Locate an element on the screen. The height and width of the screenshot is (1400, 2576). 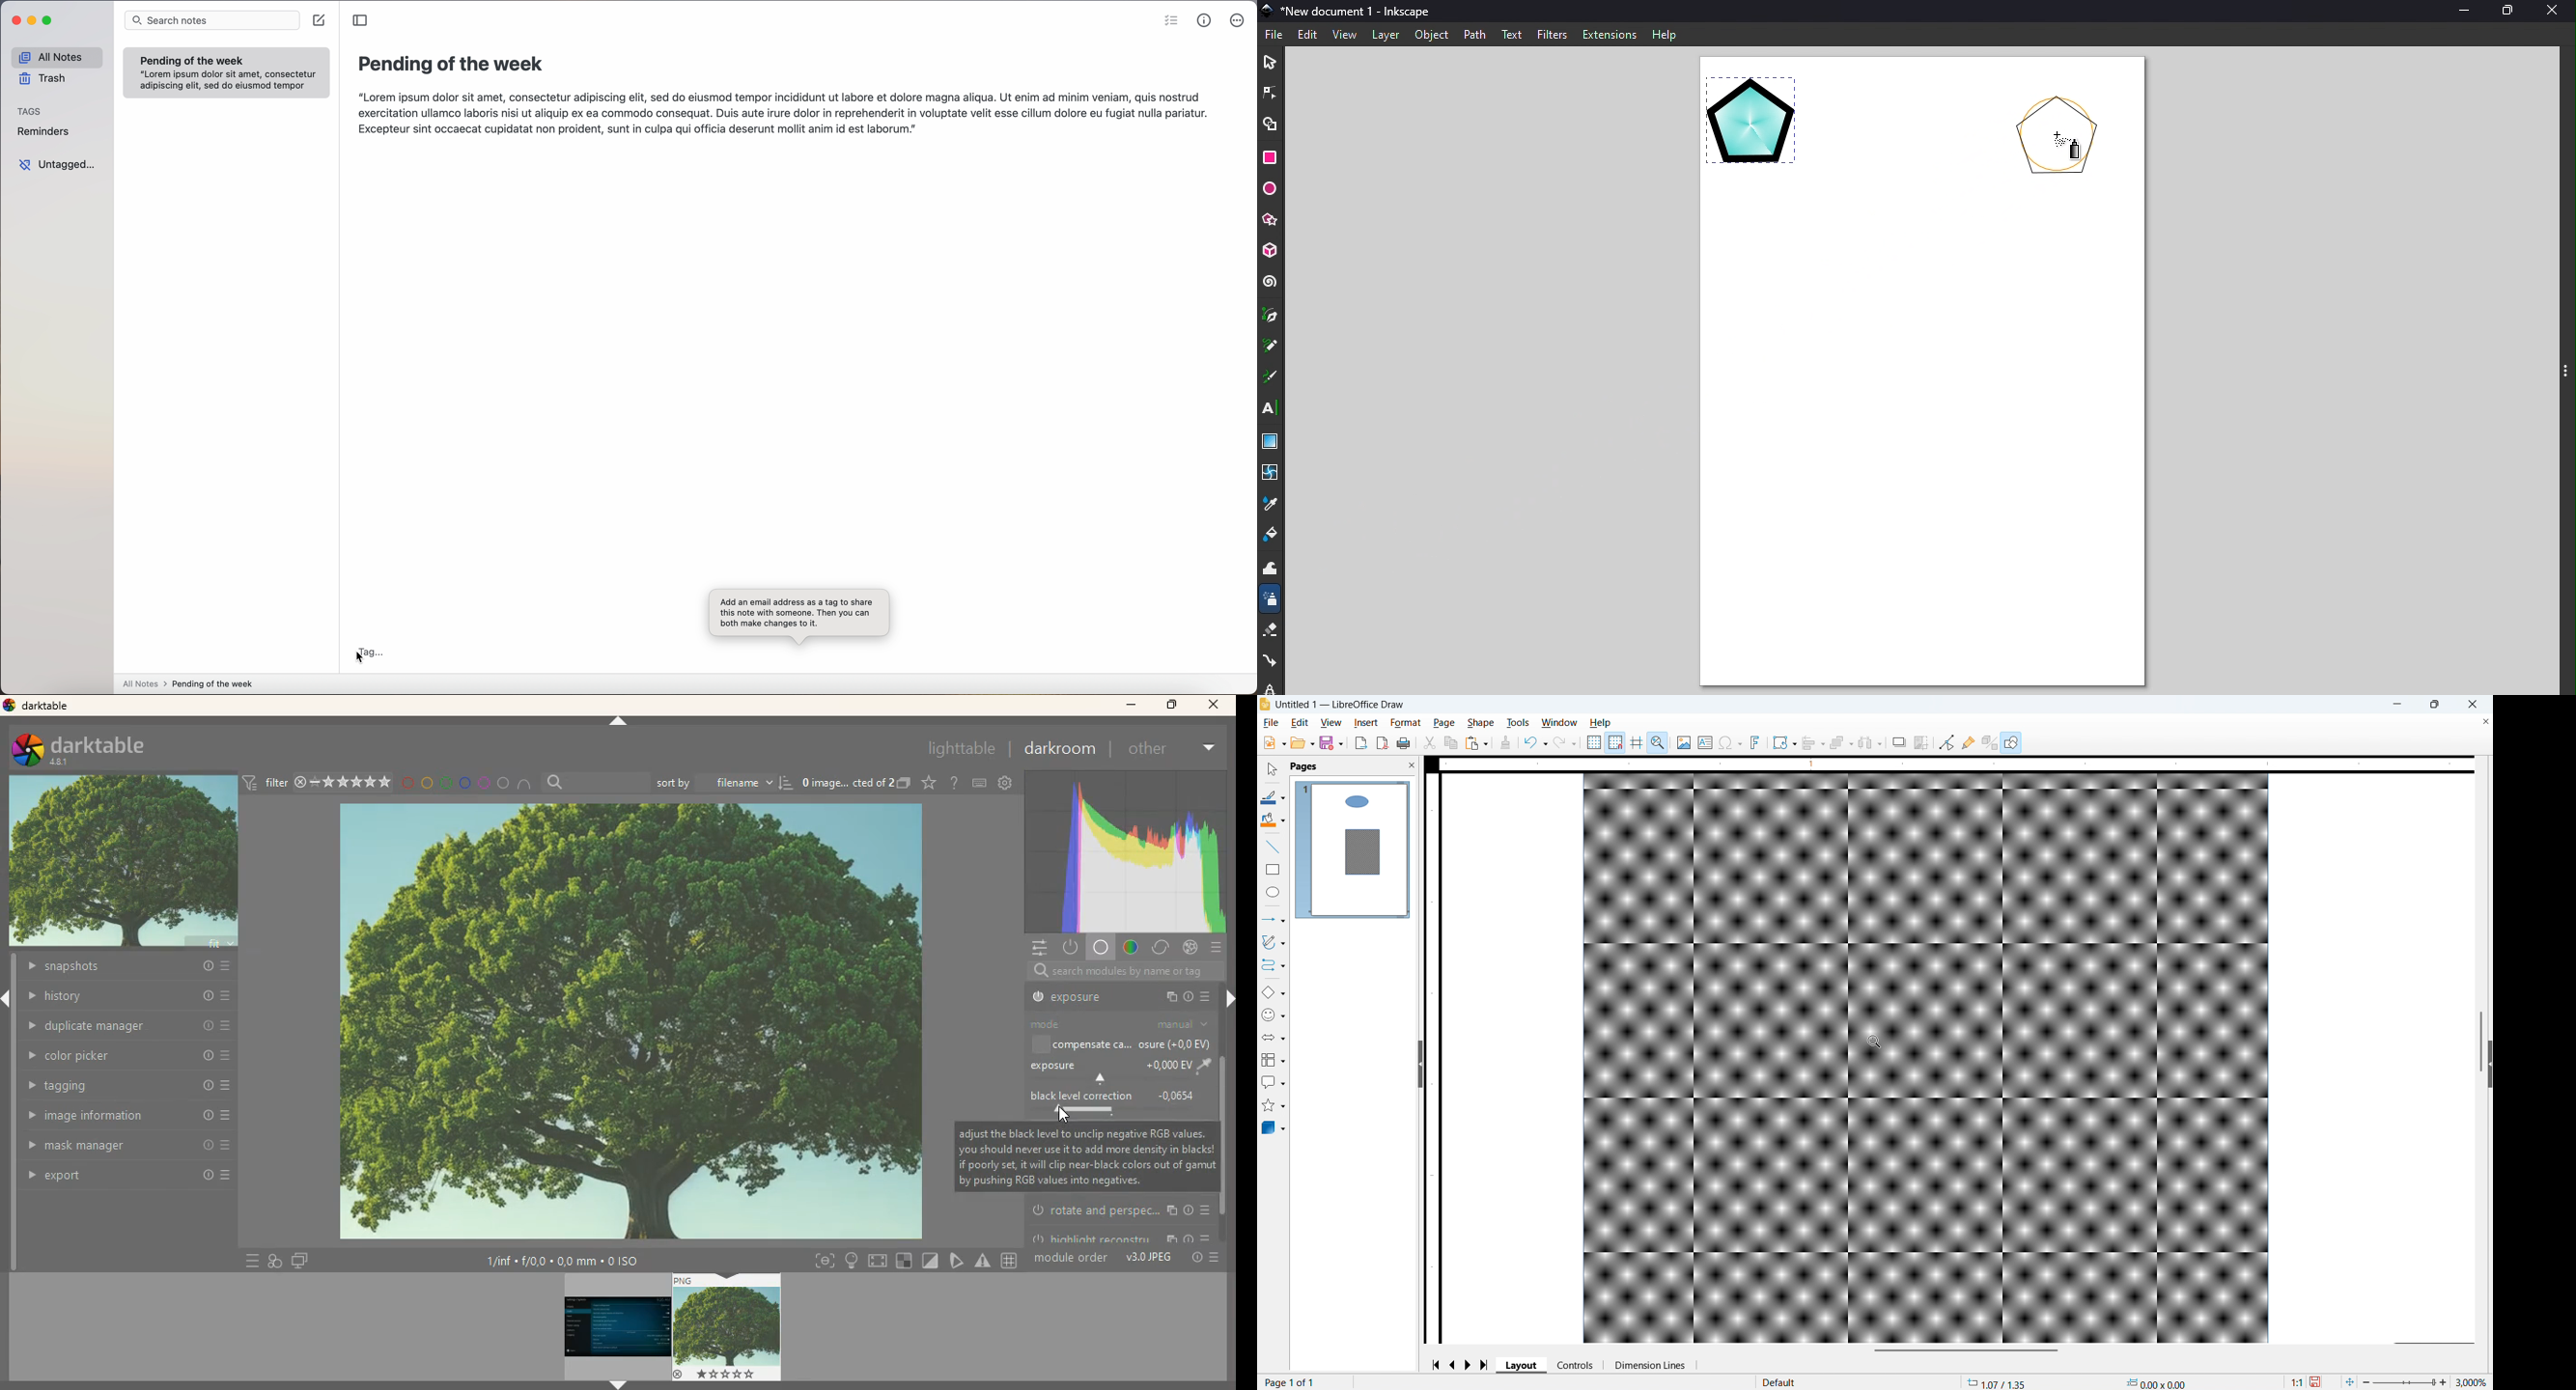
green circle is located at coordinates (444, 783).